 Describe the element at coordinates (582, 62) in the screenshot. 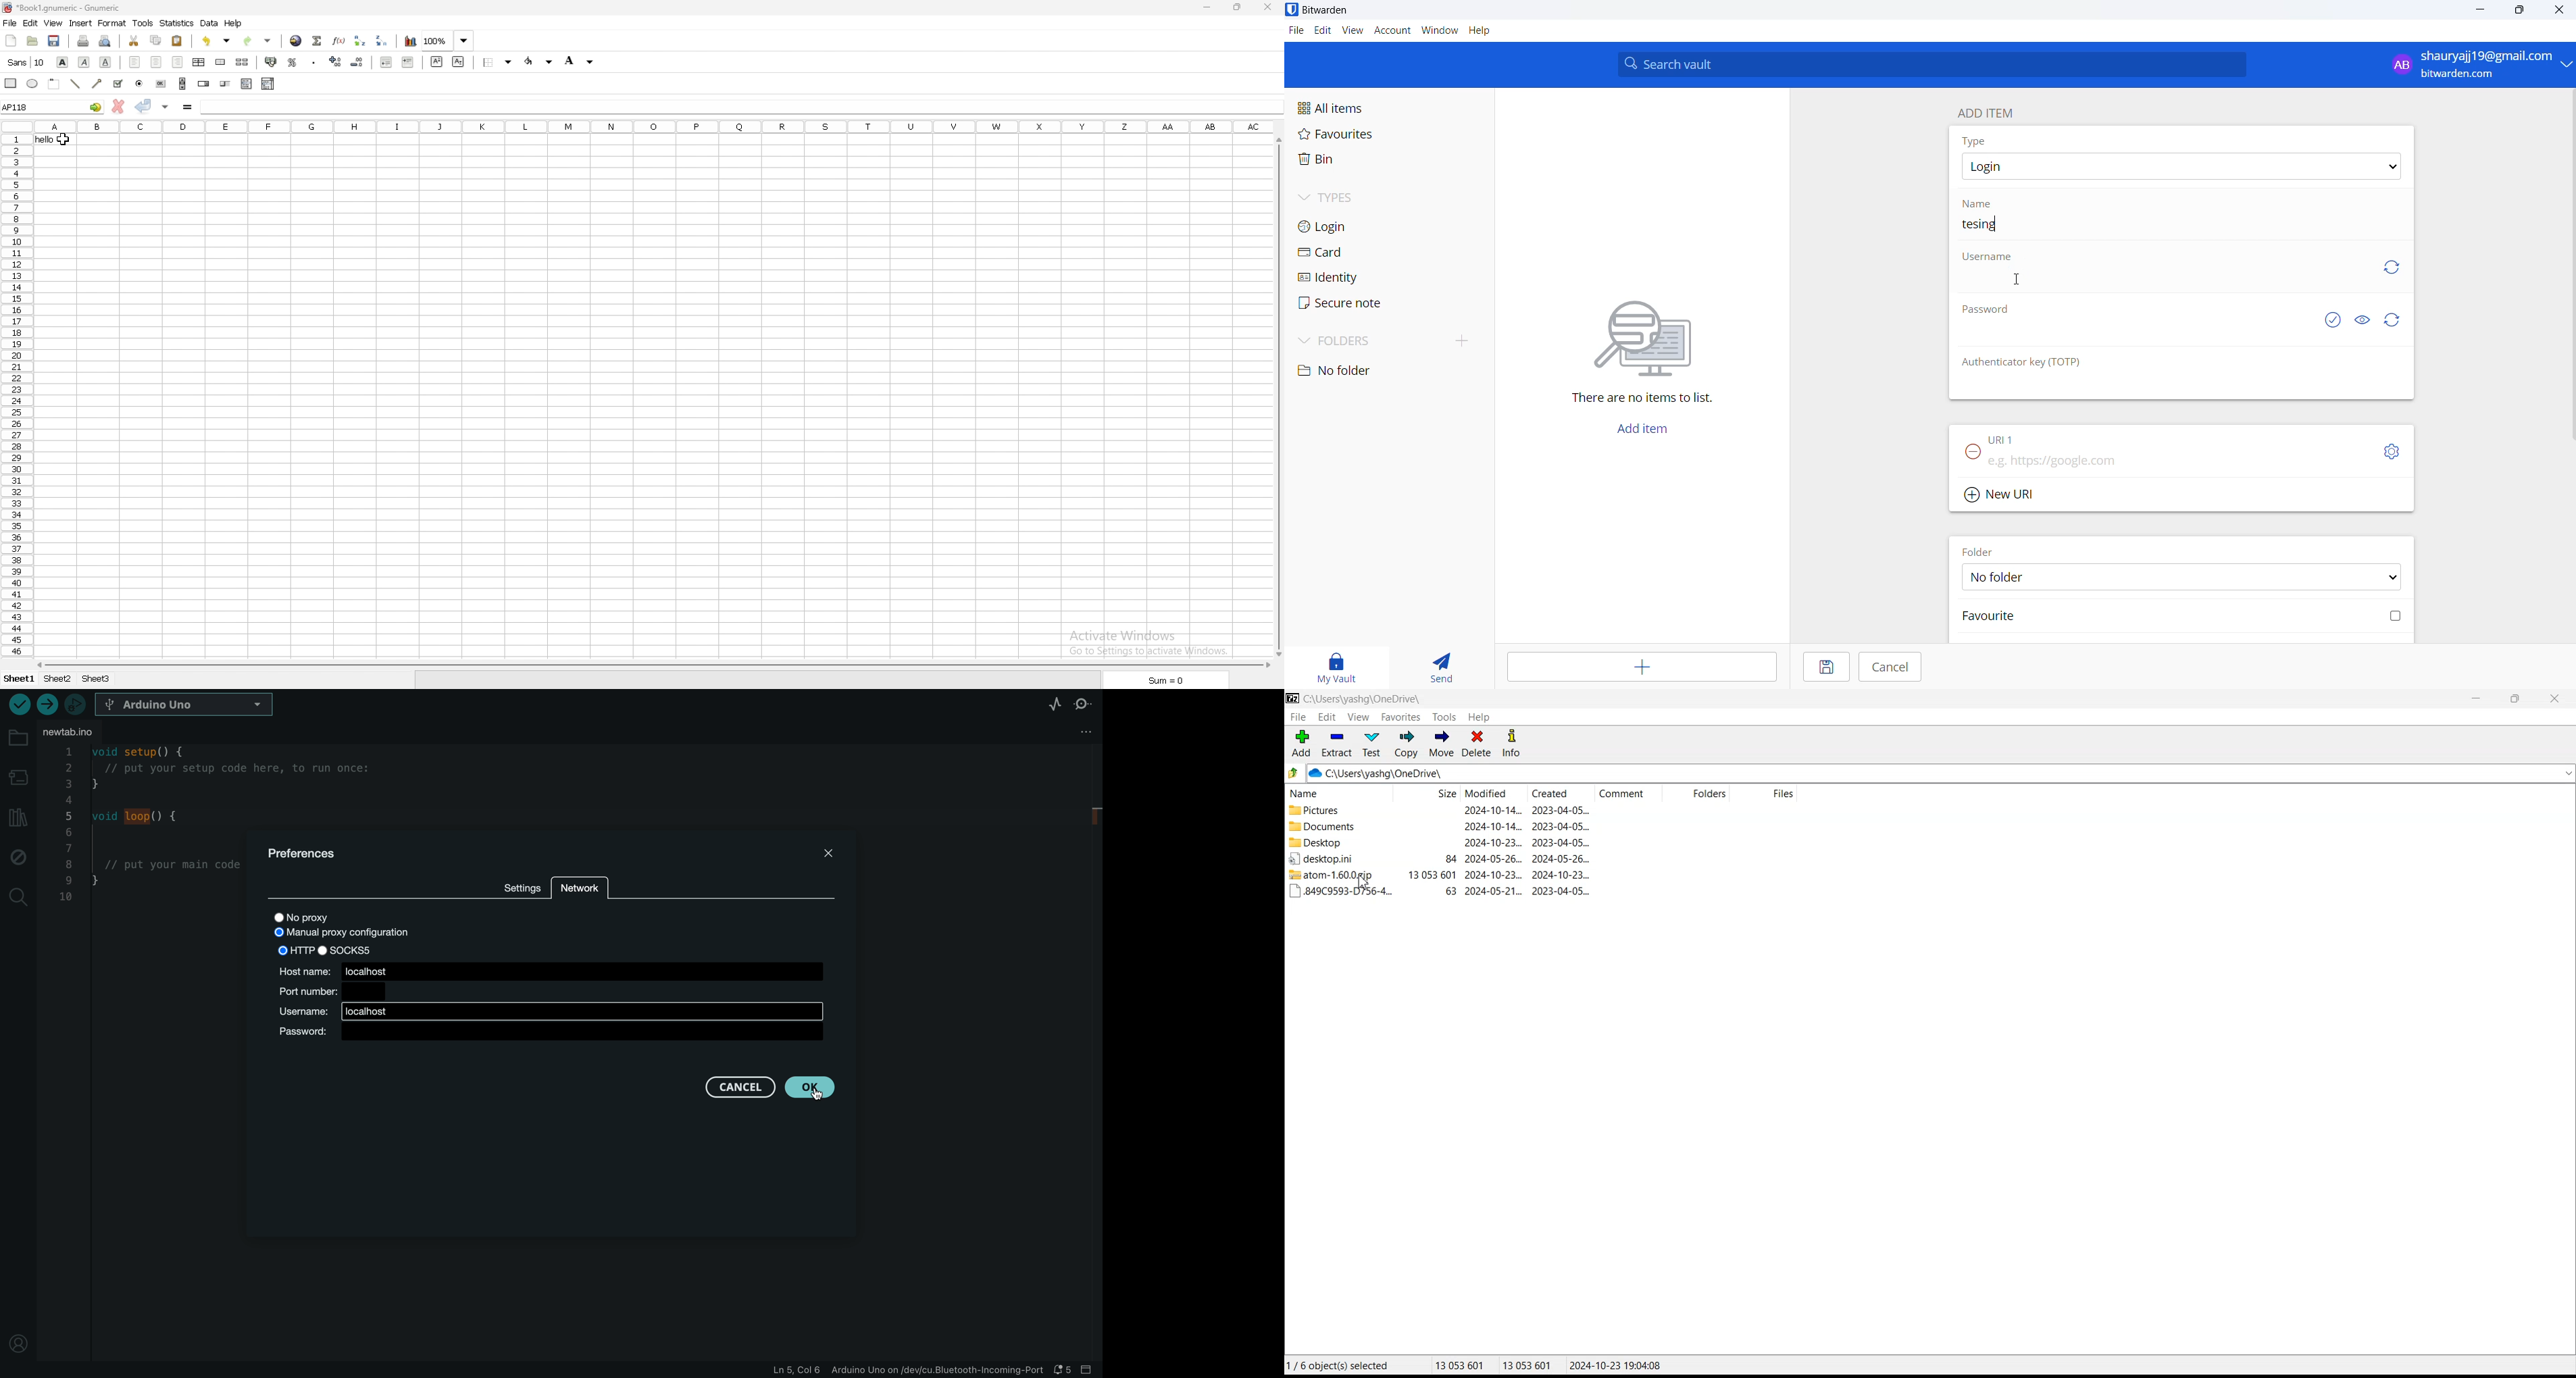

I see `background` at that location.